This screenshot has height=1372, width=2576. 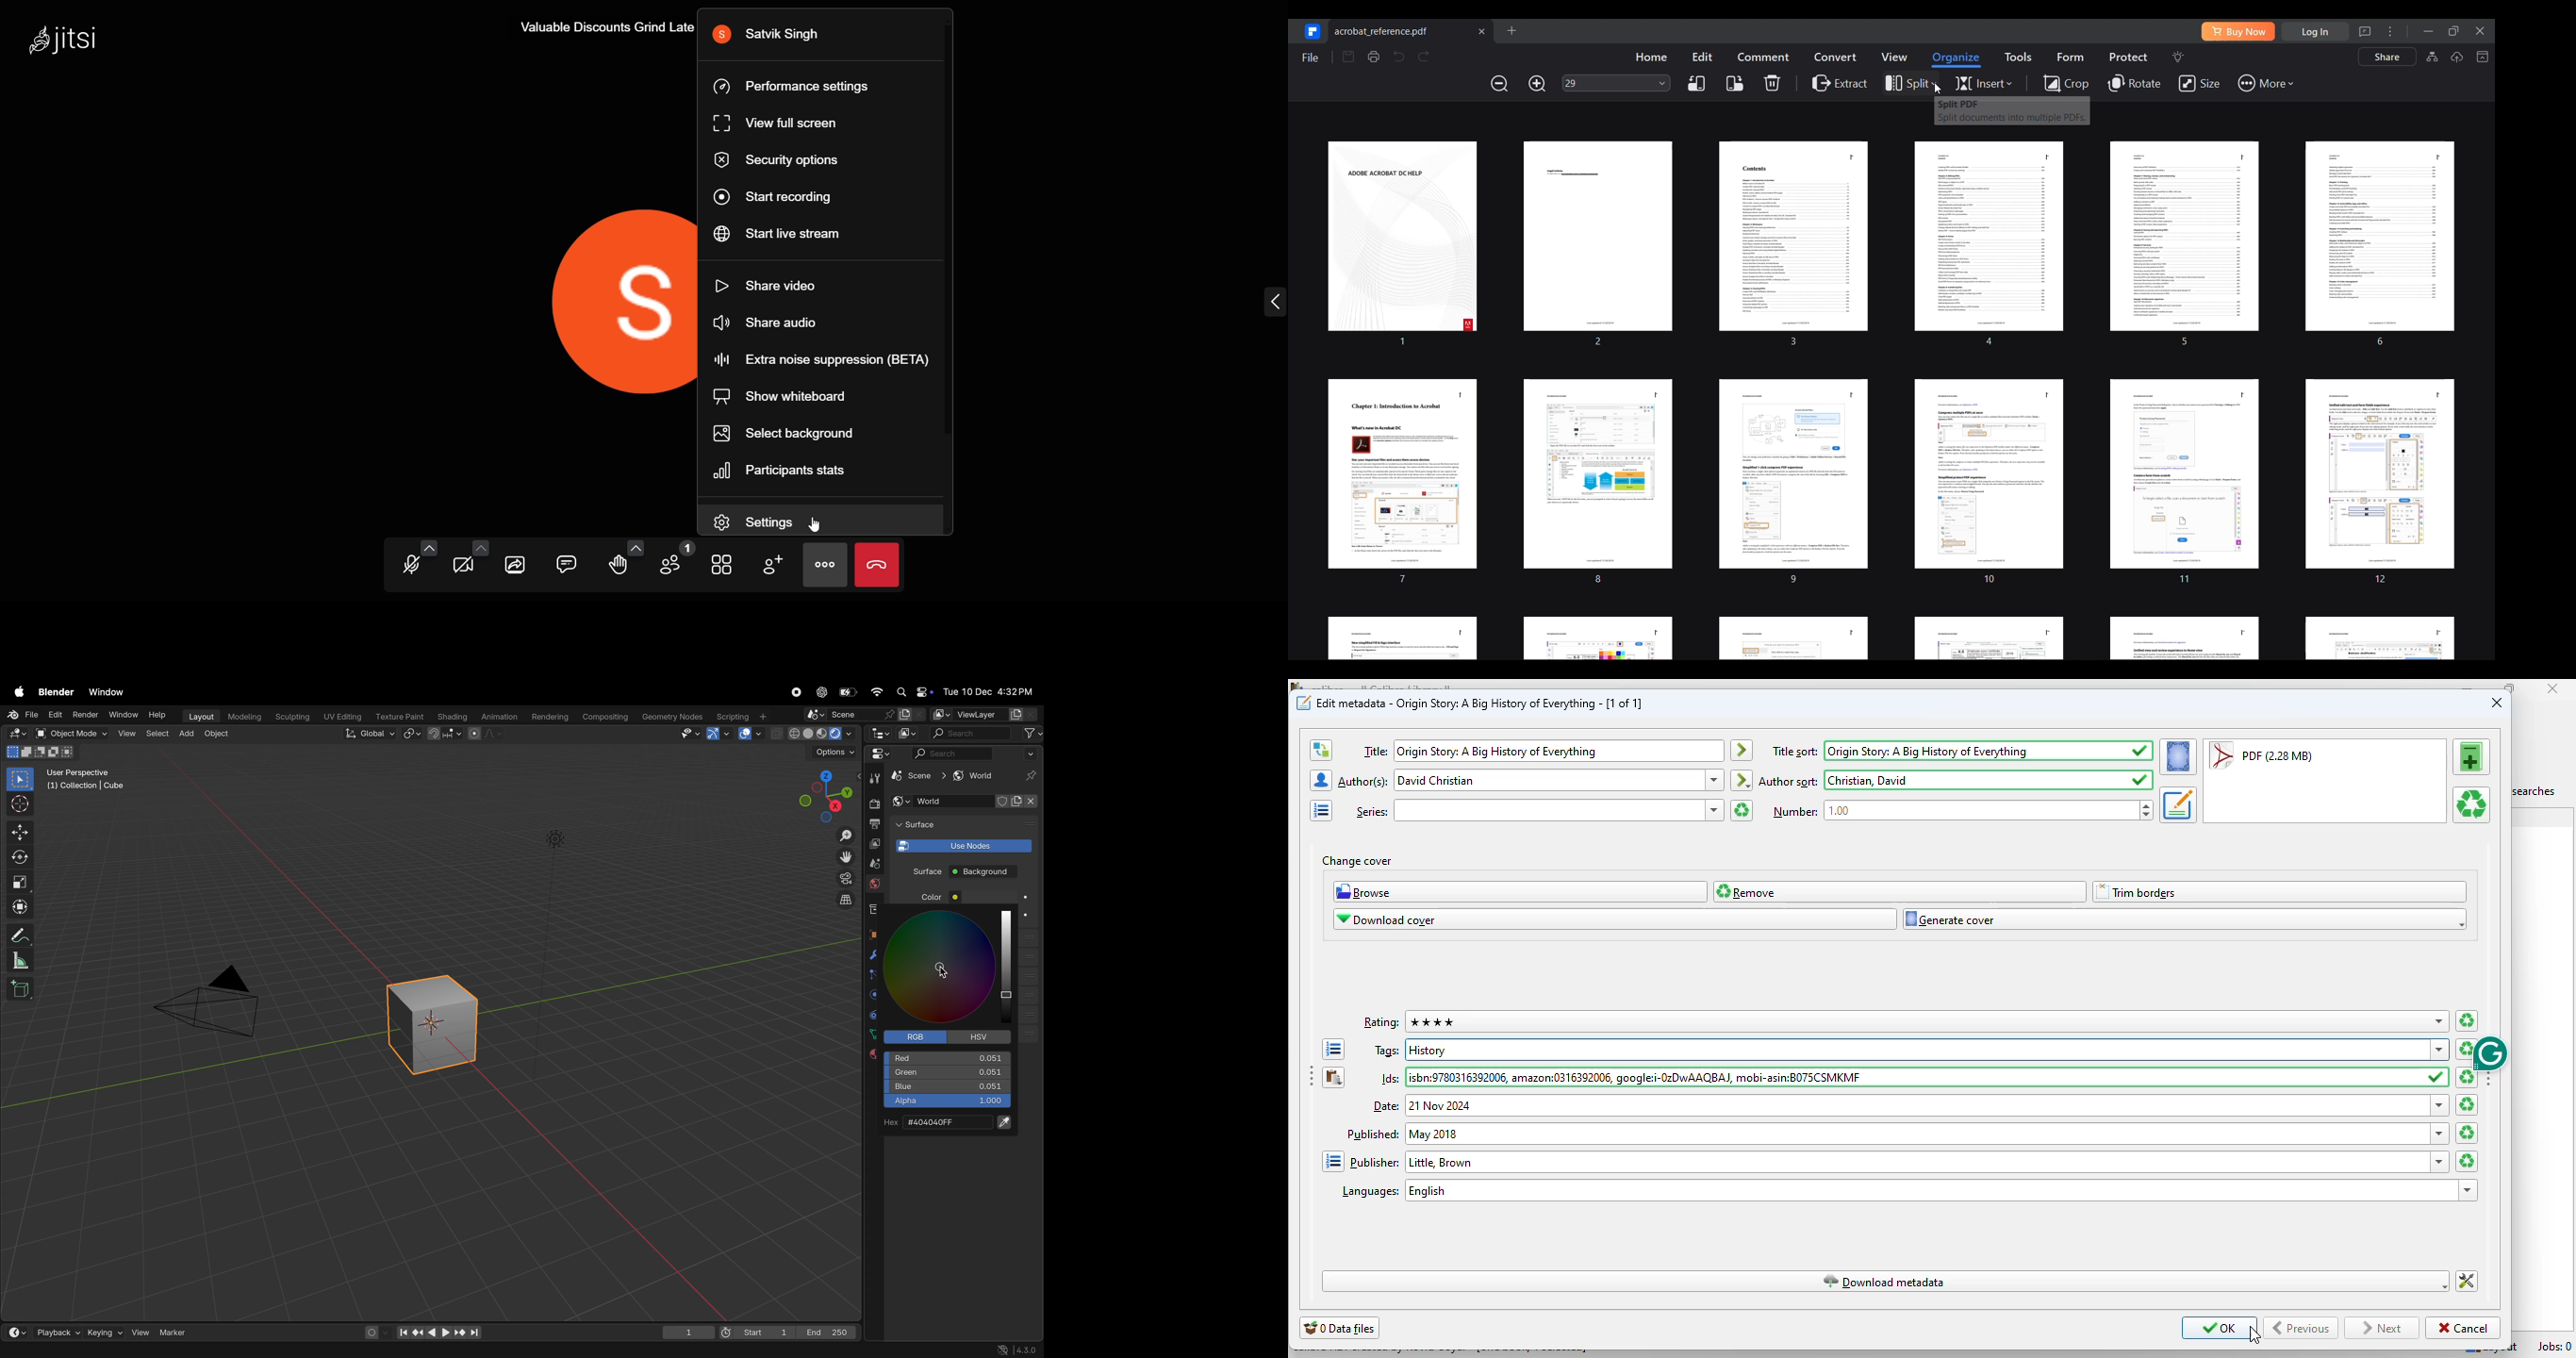 I want to click on text, so click(x=1795, y=752).